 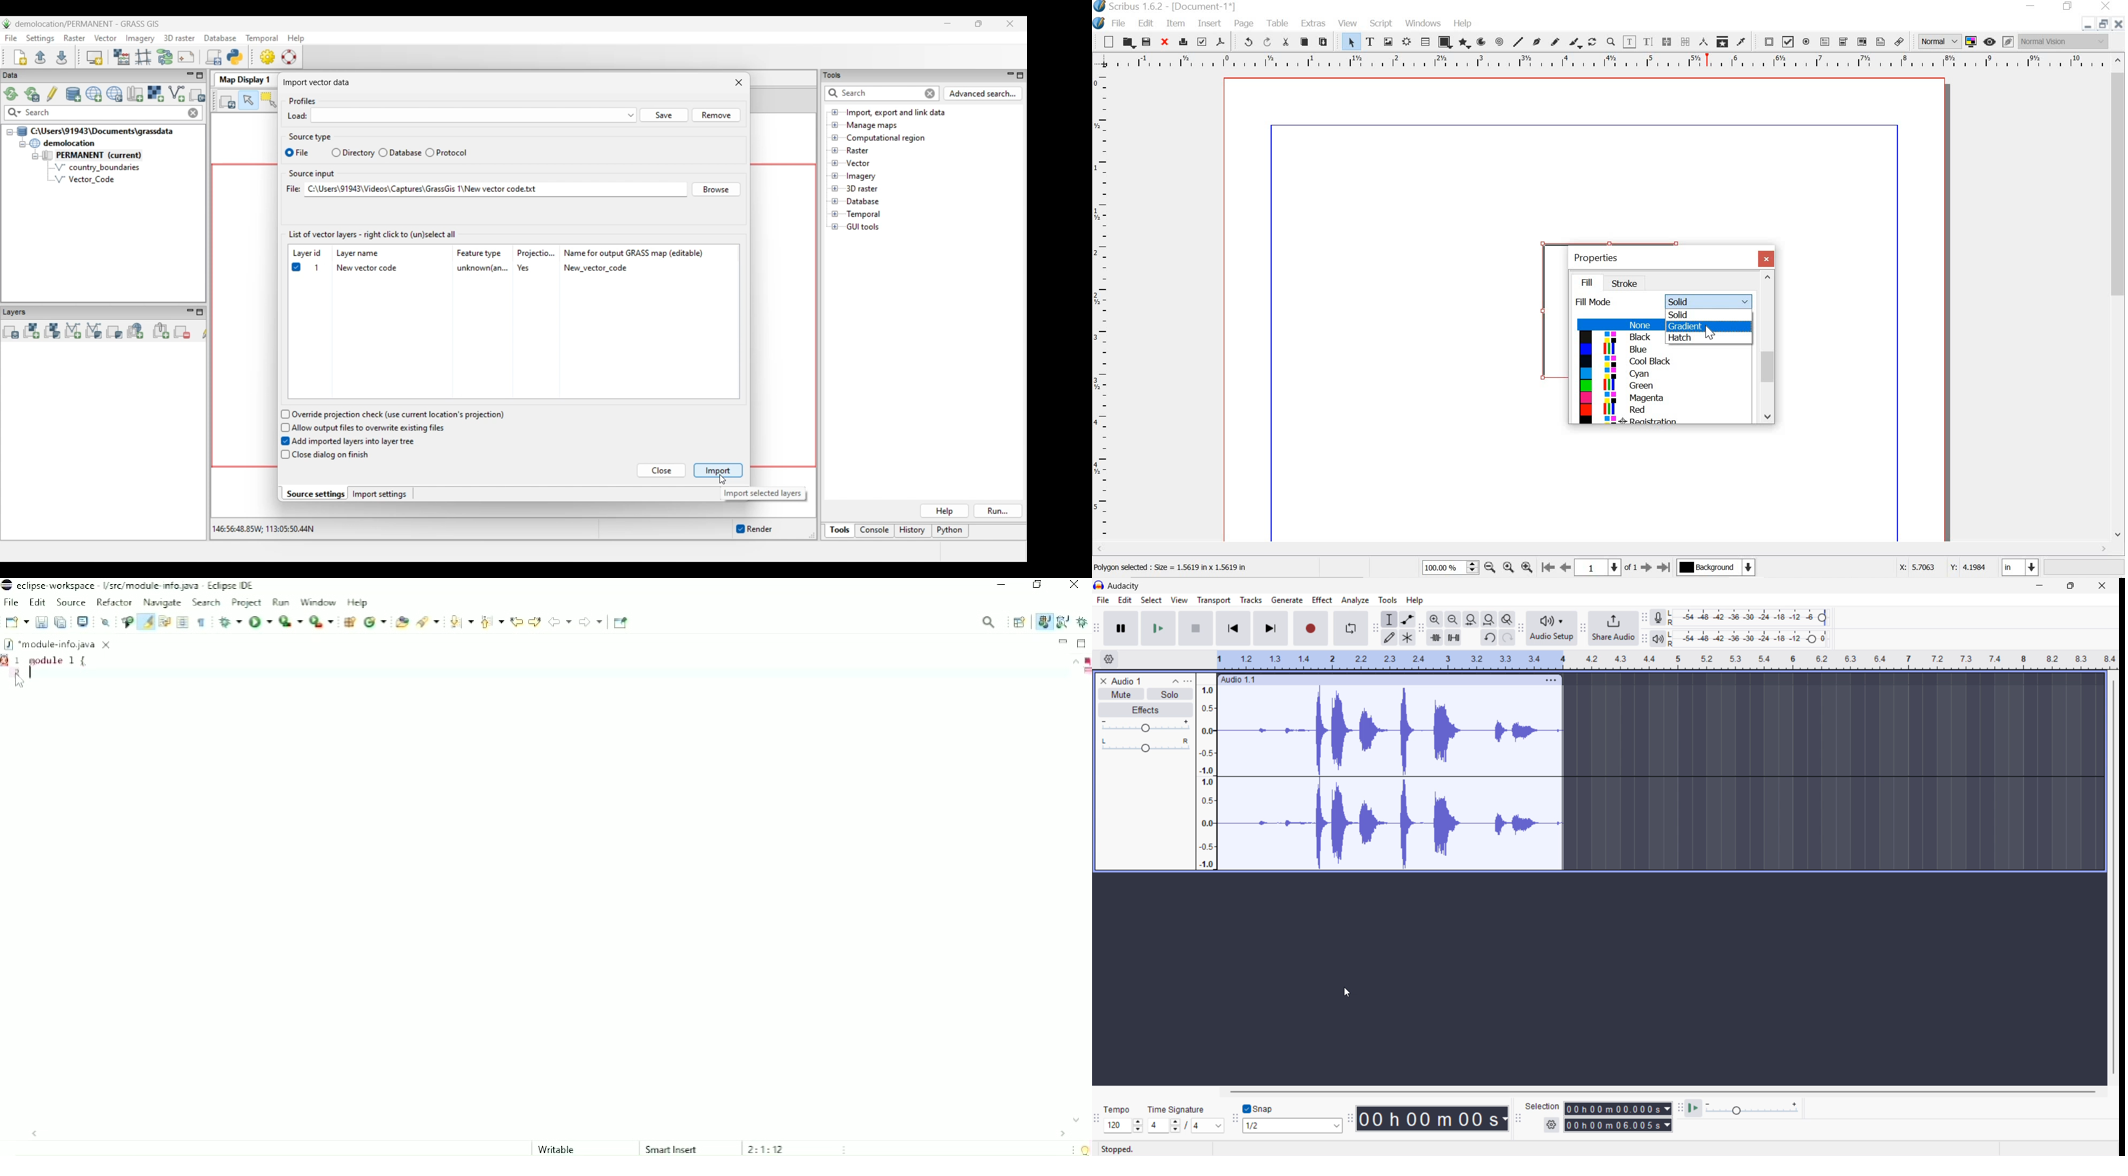 I want to click on render frame, so click(x=1407, y=42).